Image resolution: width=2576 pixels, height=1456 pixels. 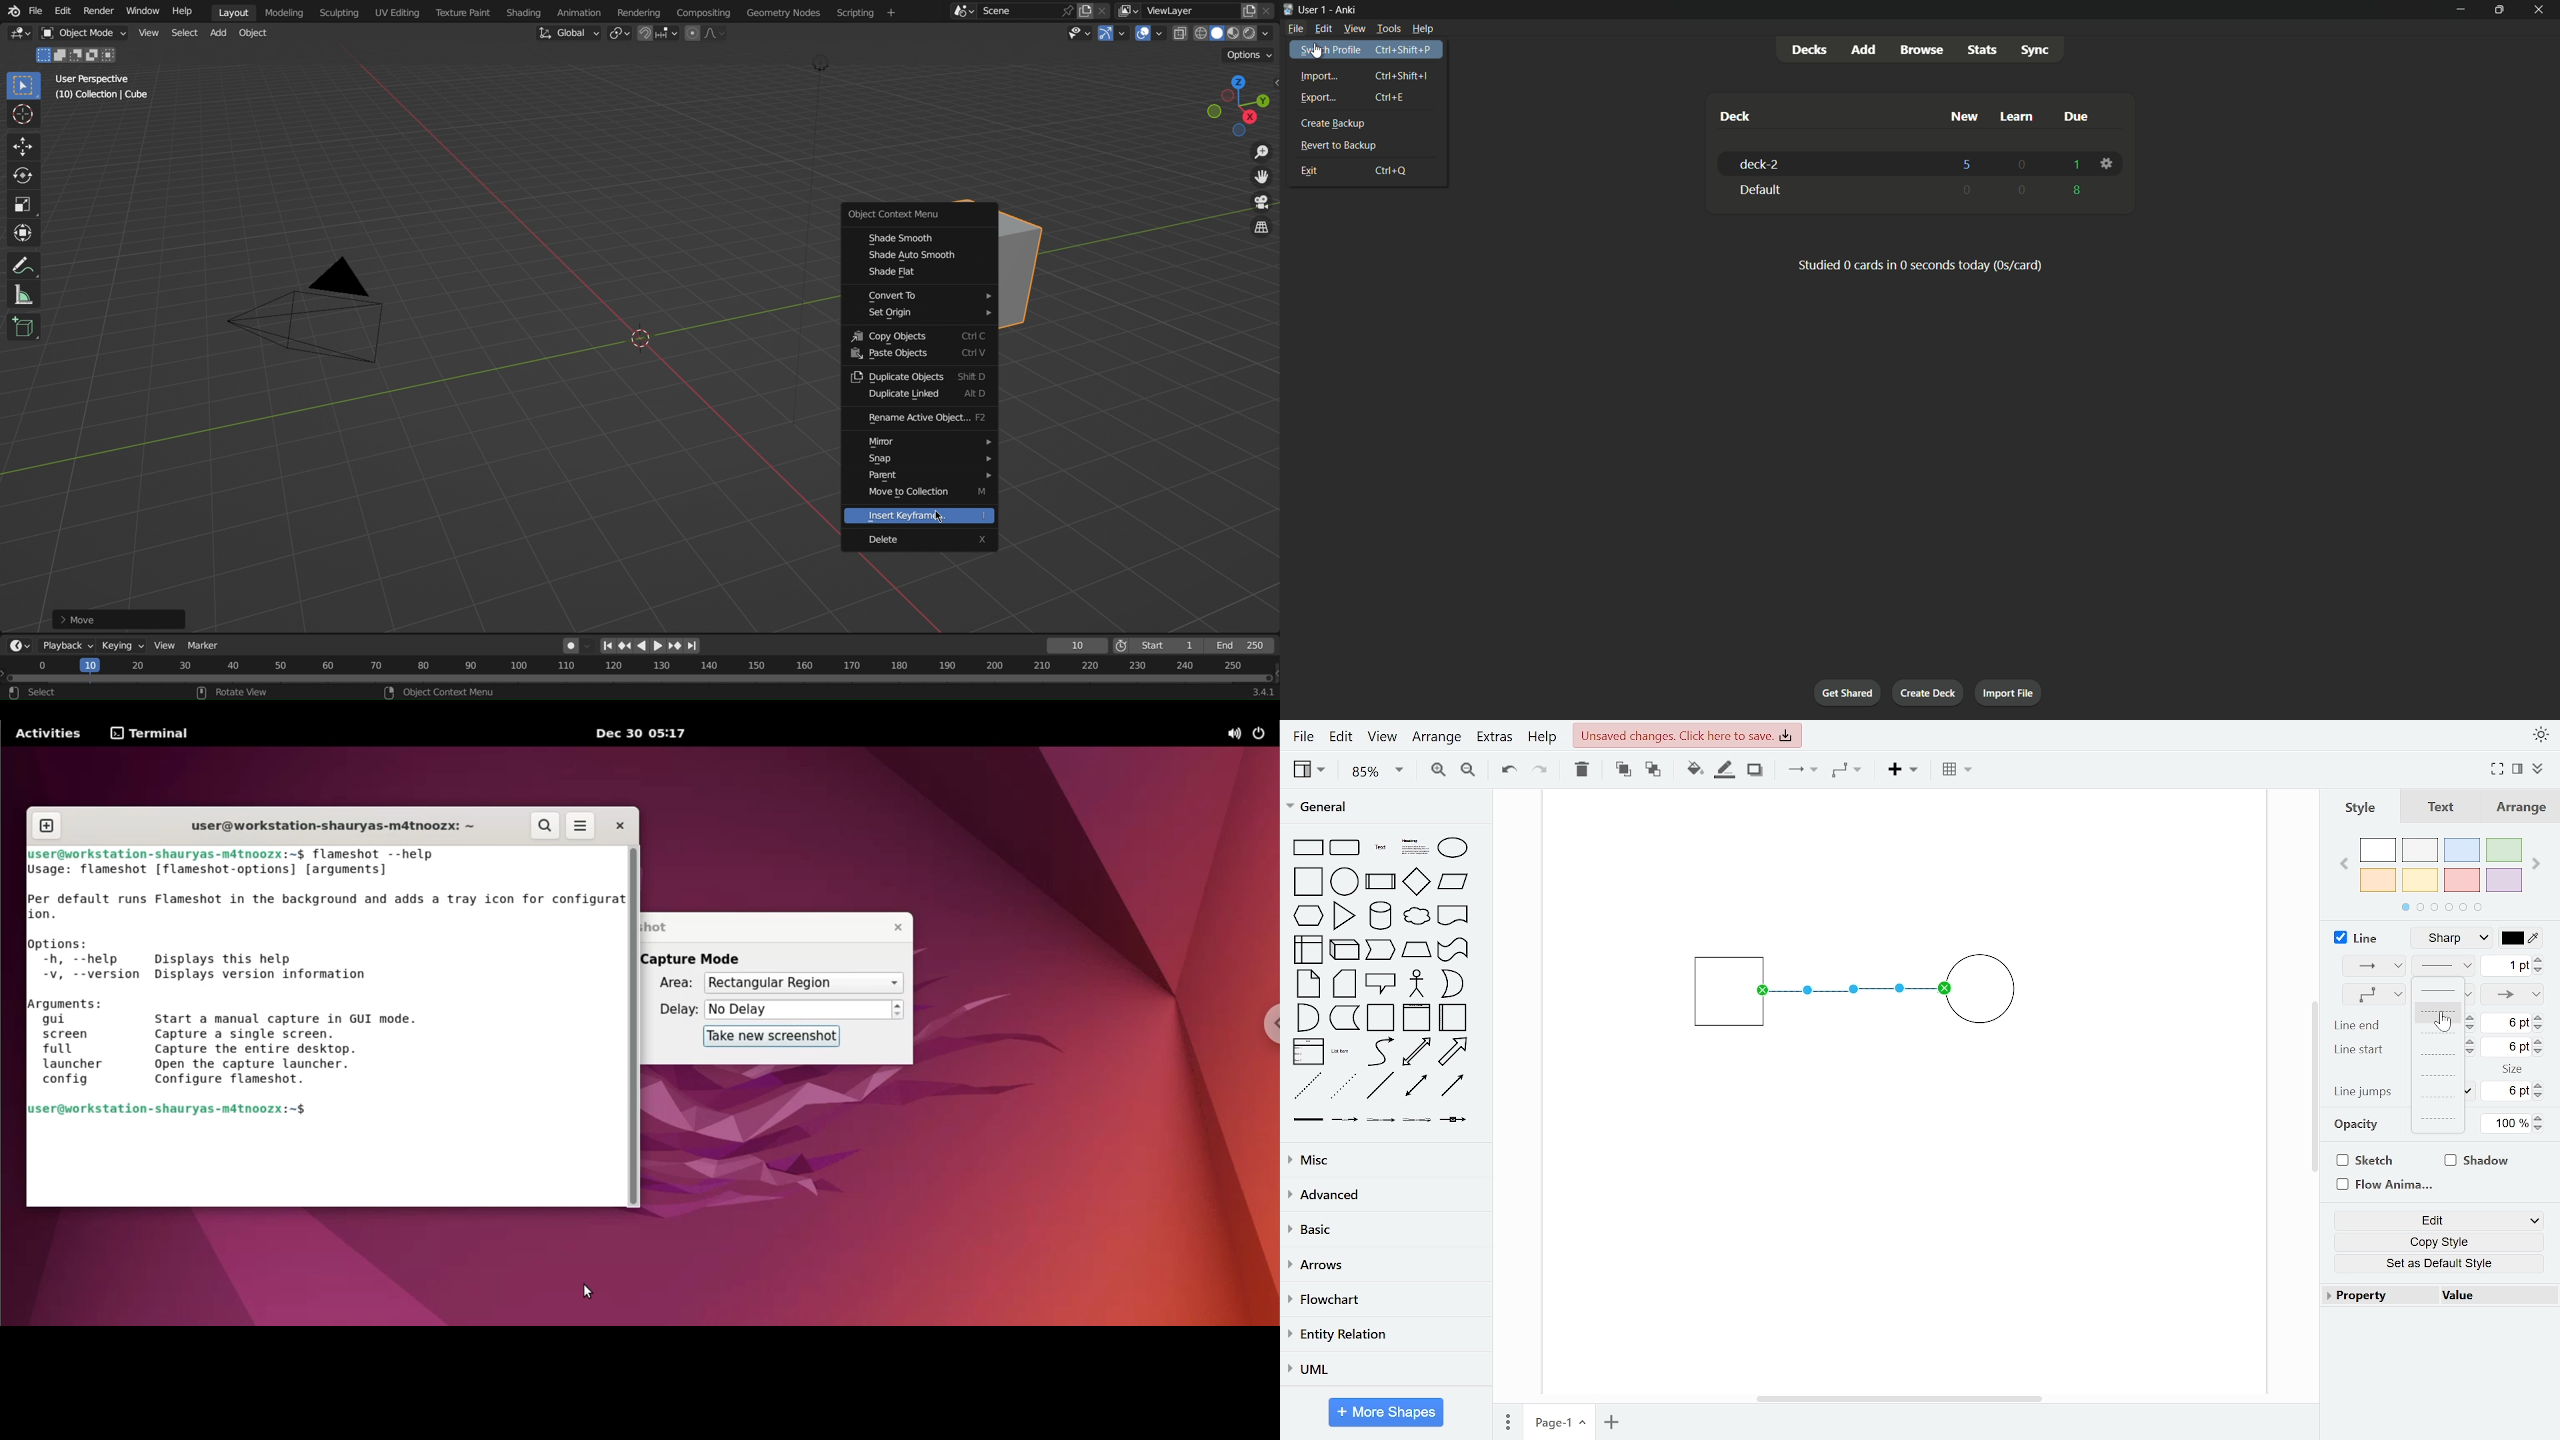 What do you see at coordinates (2442, 1219) in the screenshot?
I see `edit` at bounding box center [2442, 1219].